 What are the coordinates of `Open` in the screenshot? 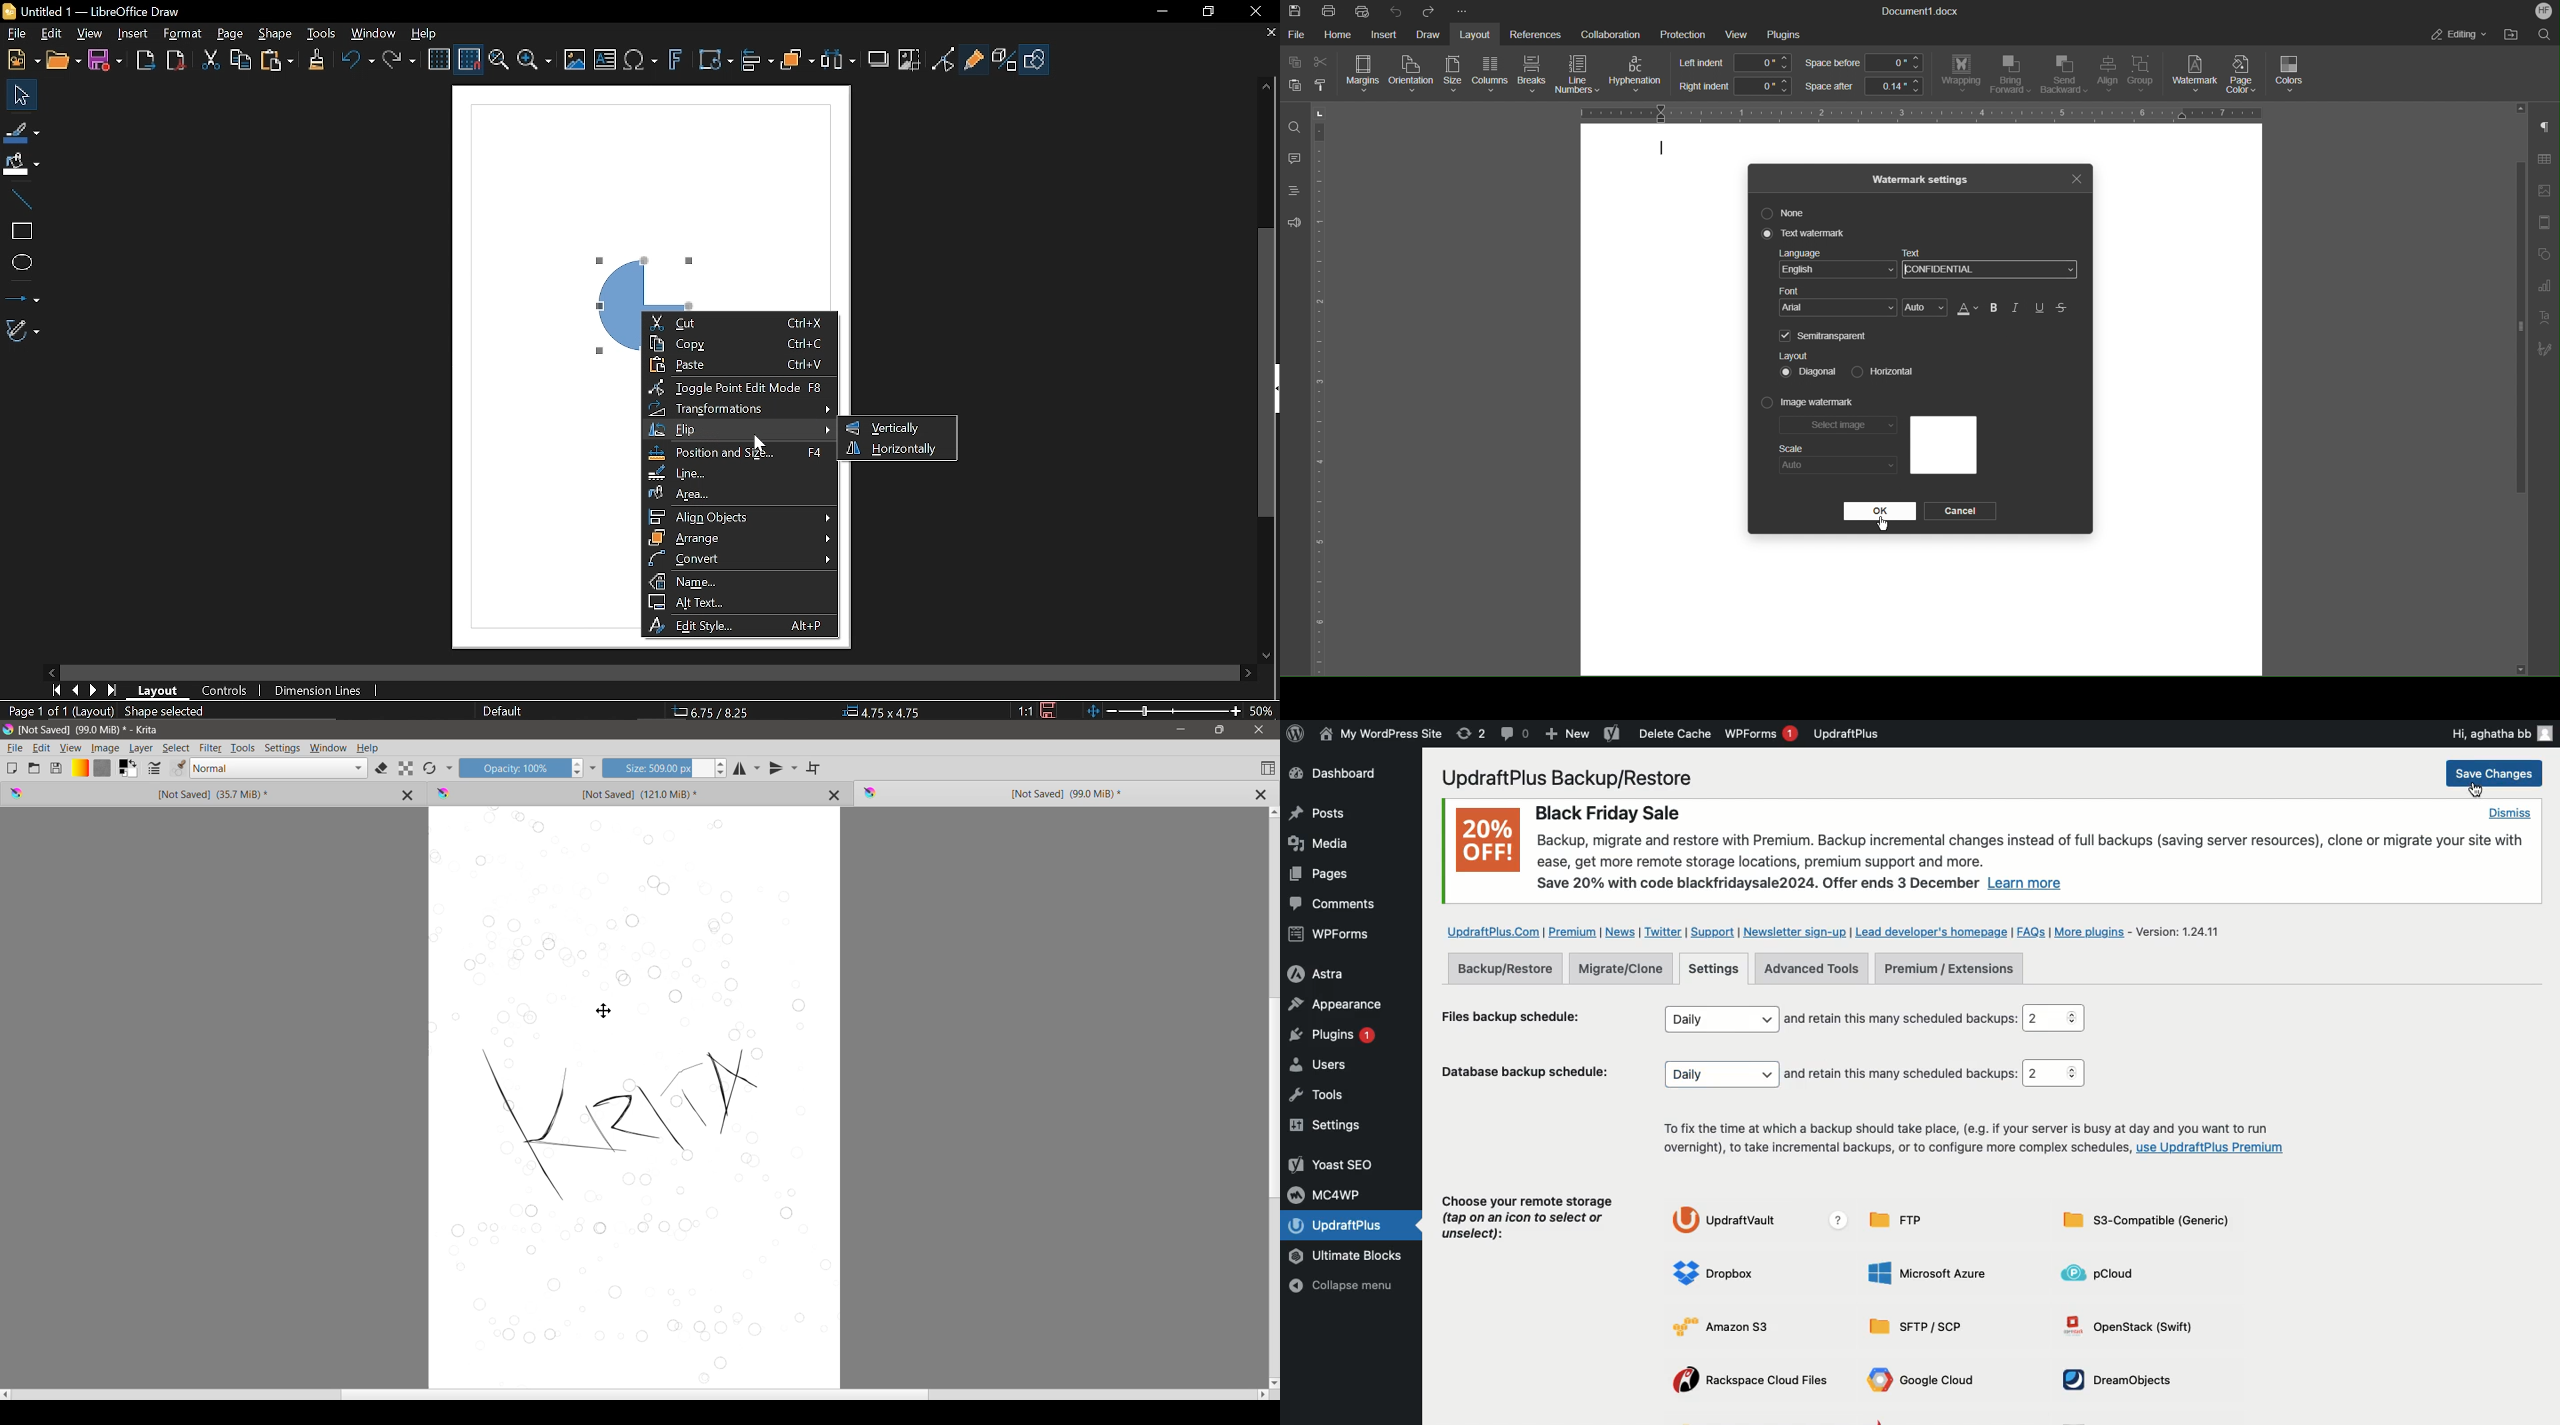 It's located at (64, 61).